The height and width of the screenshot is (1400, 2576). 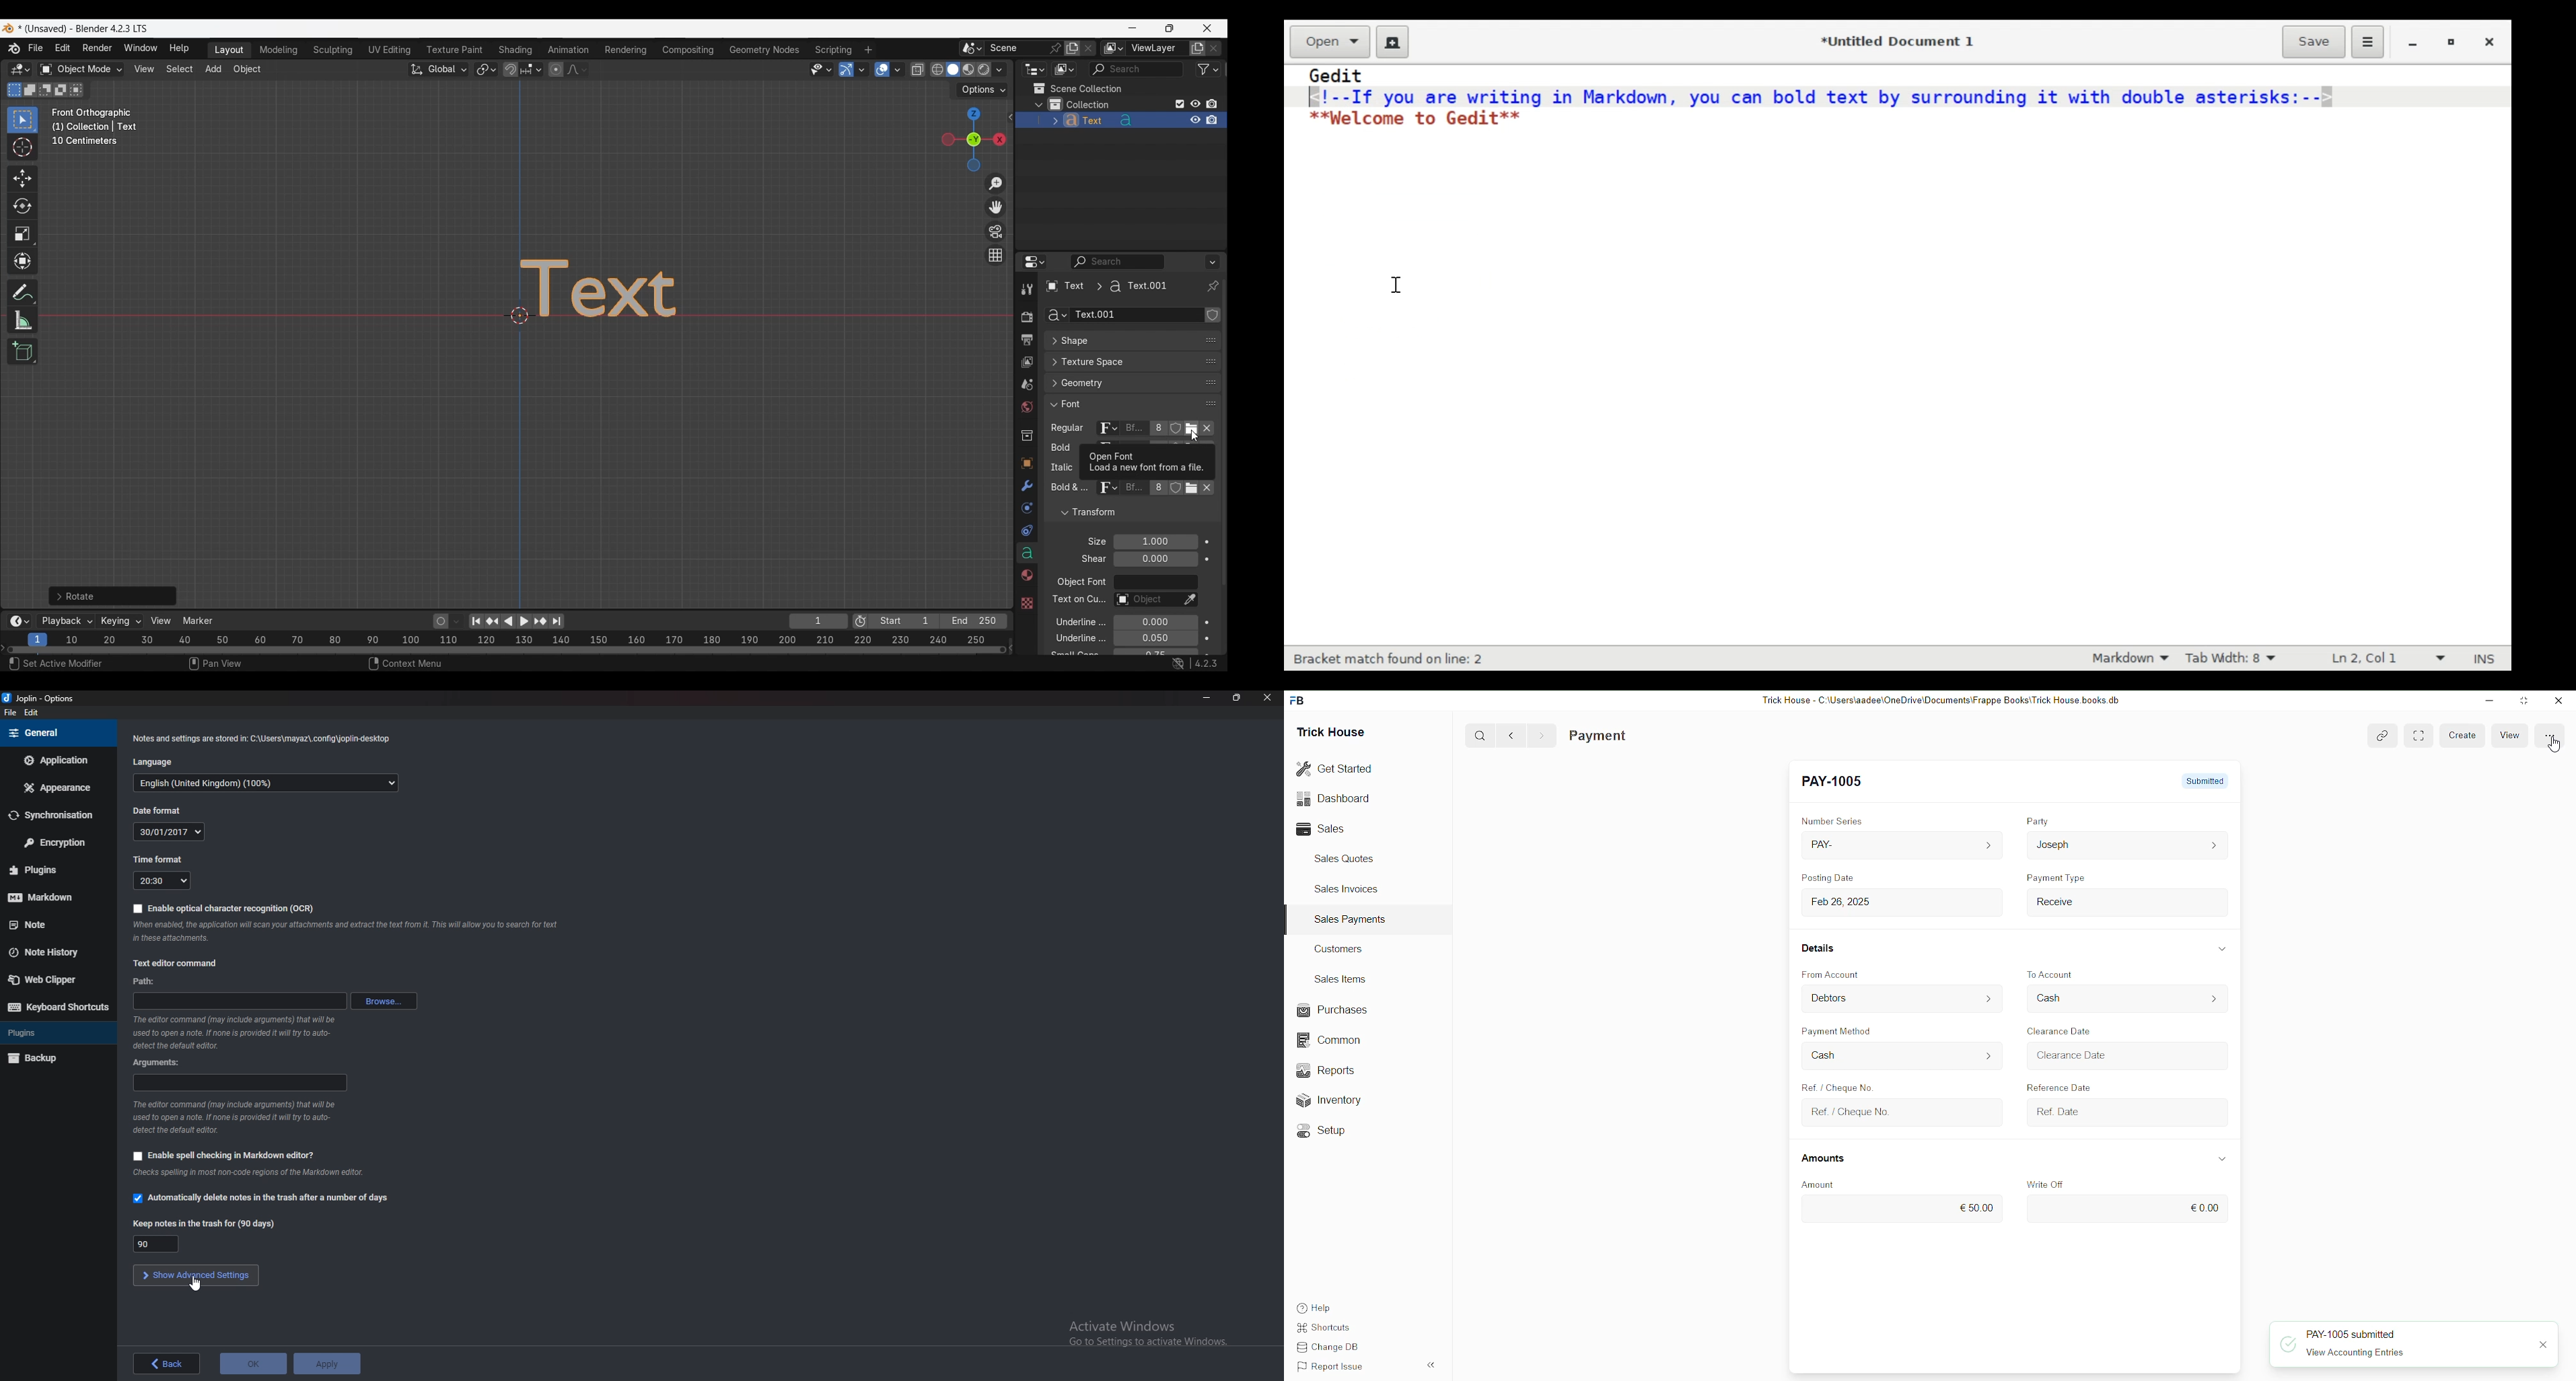 I want to click on **Welcome to Gedit**, so click(x=1417, y=119).